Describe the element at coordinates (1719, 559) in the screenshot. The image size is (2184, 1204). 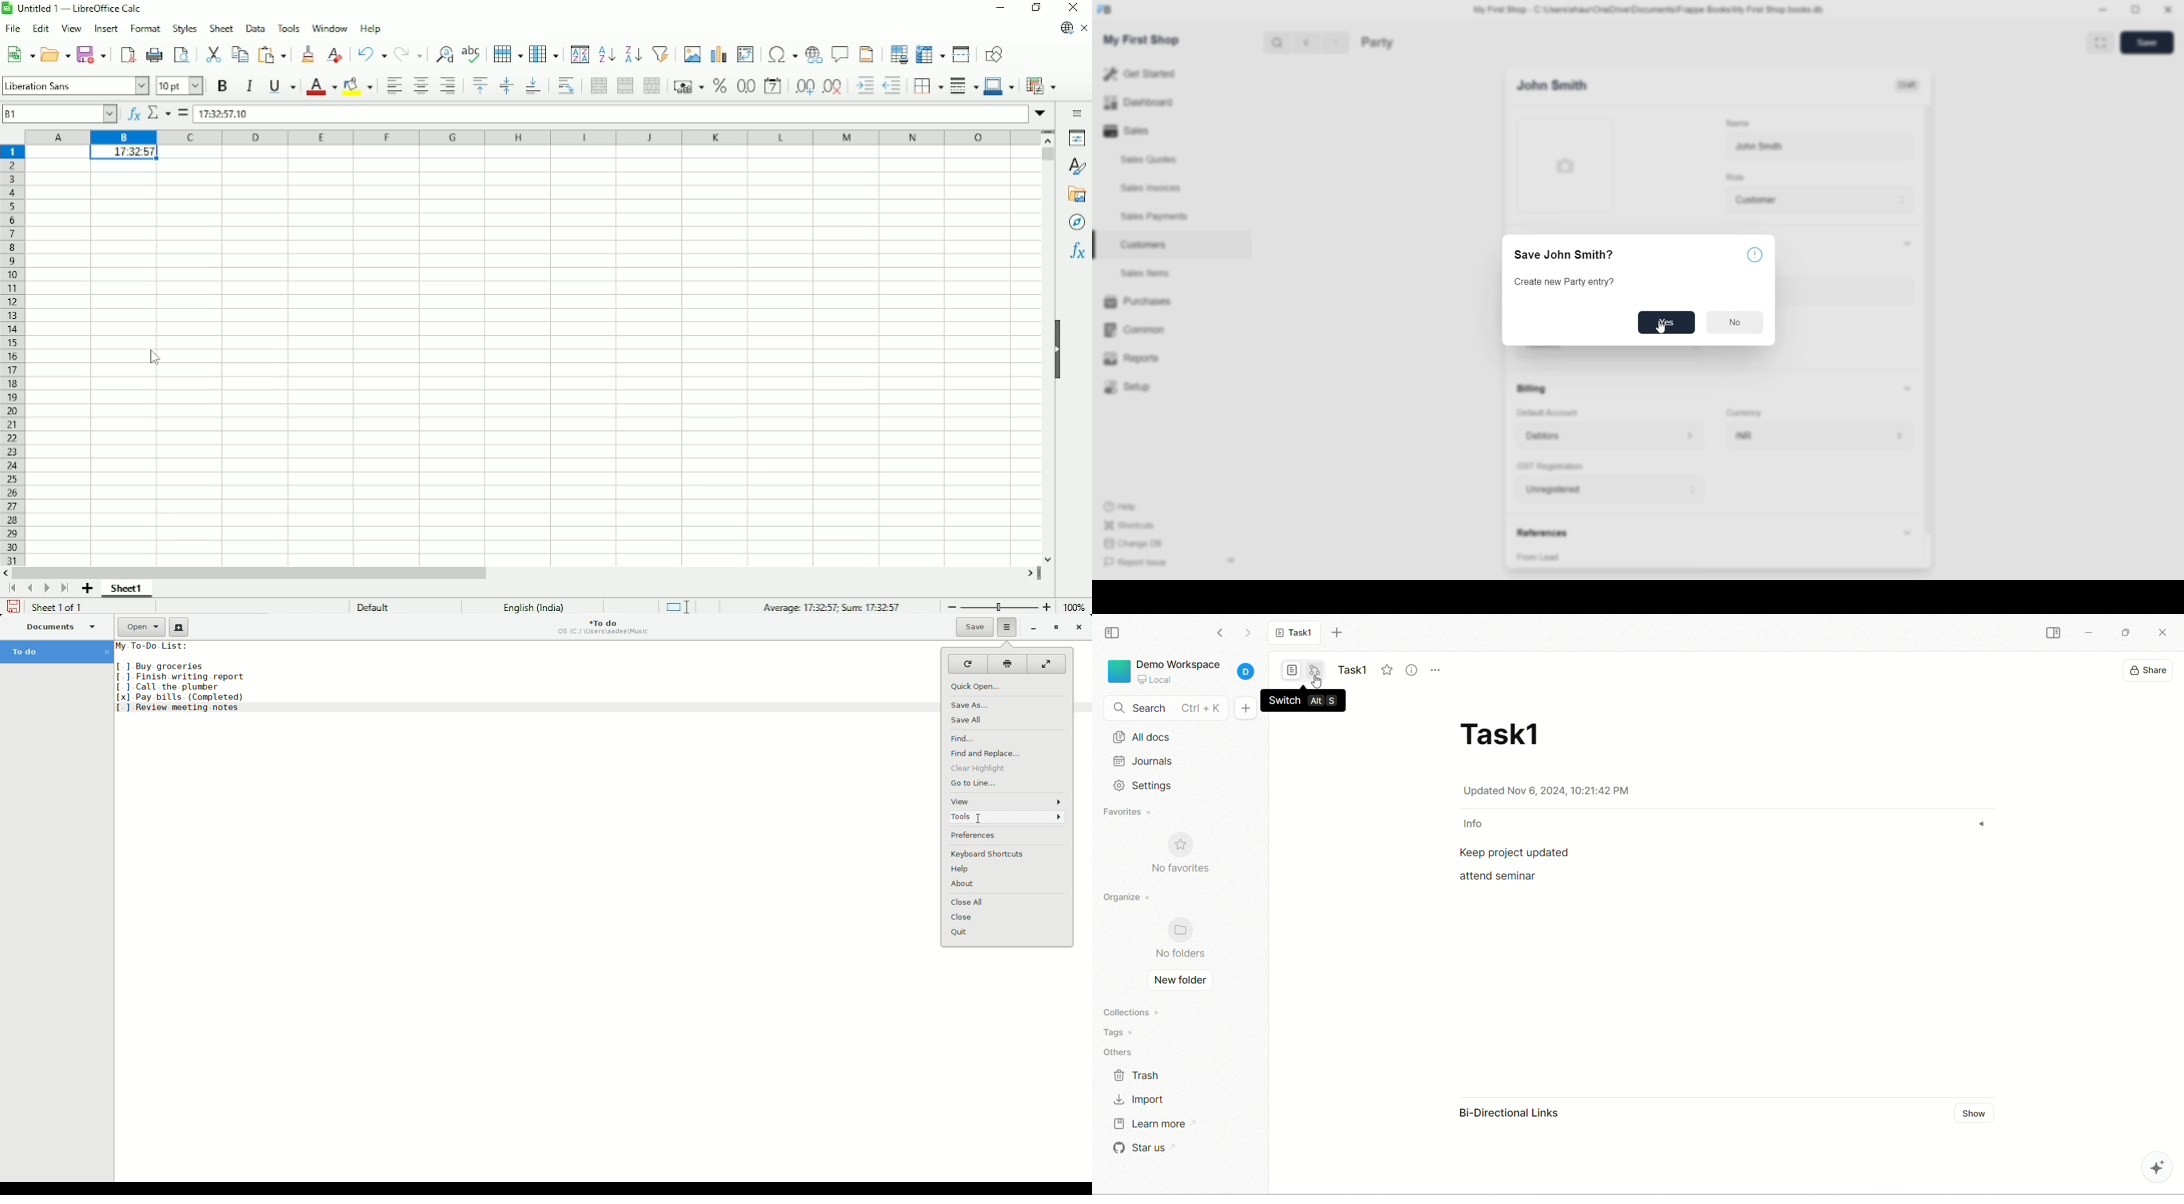
I see `select reference source` at that location.